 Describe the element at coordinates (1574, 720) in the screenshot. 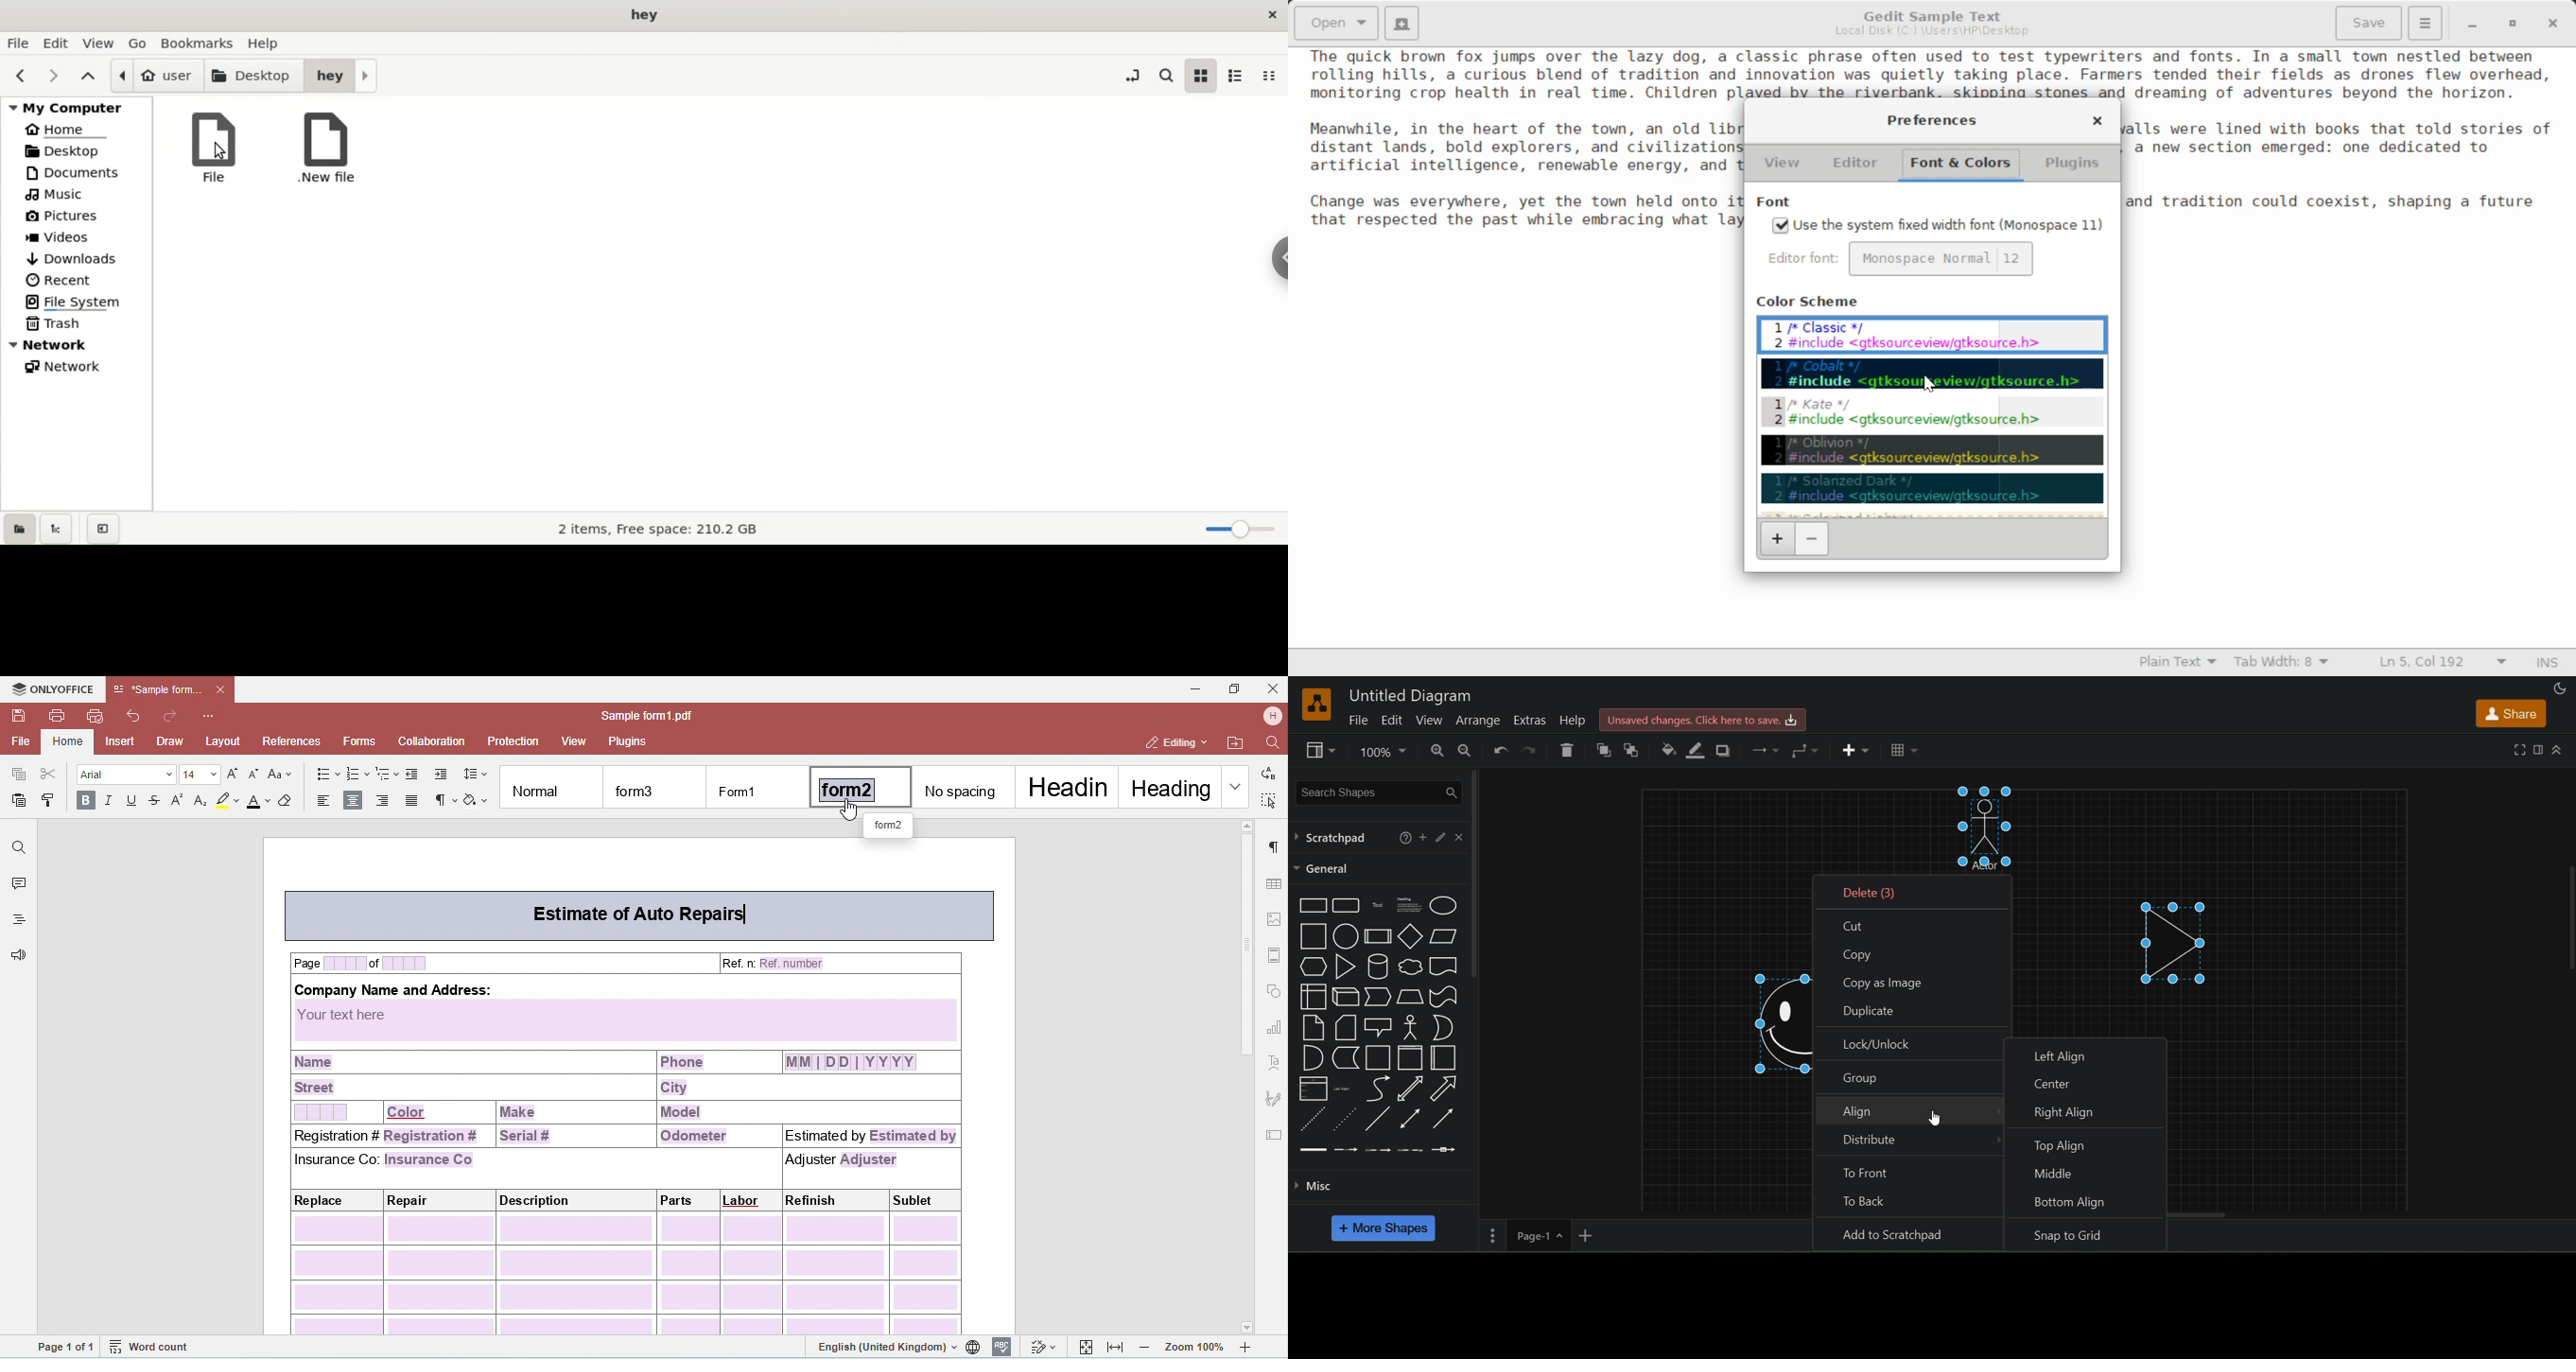

I see `help` at that location.